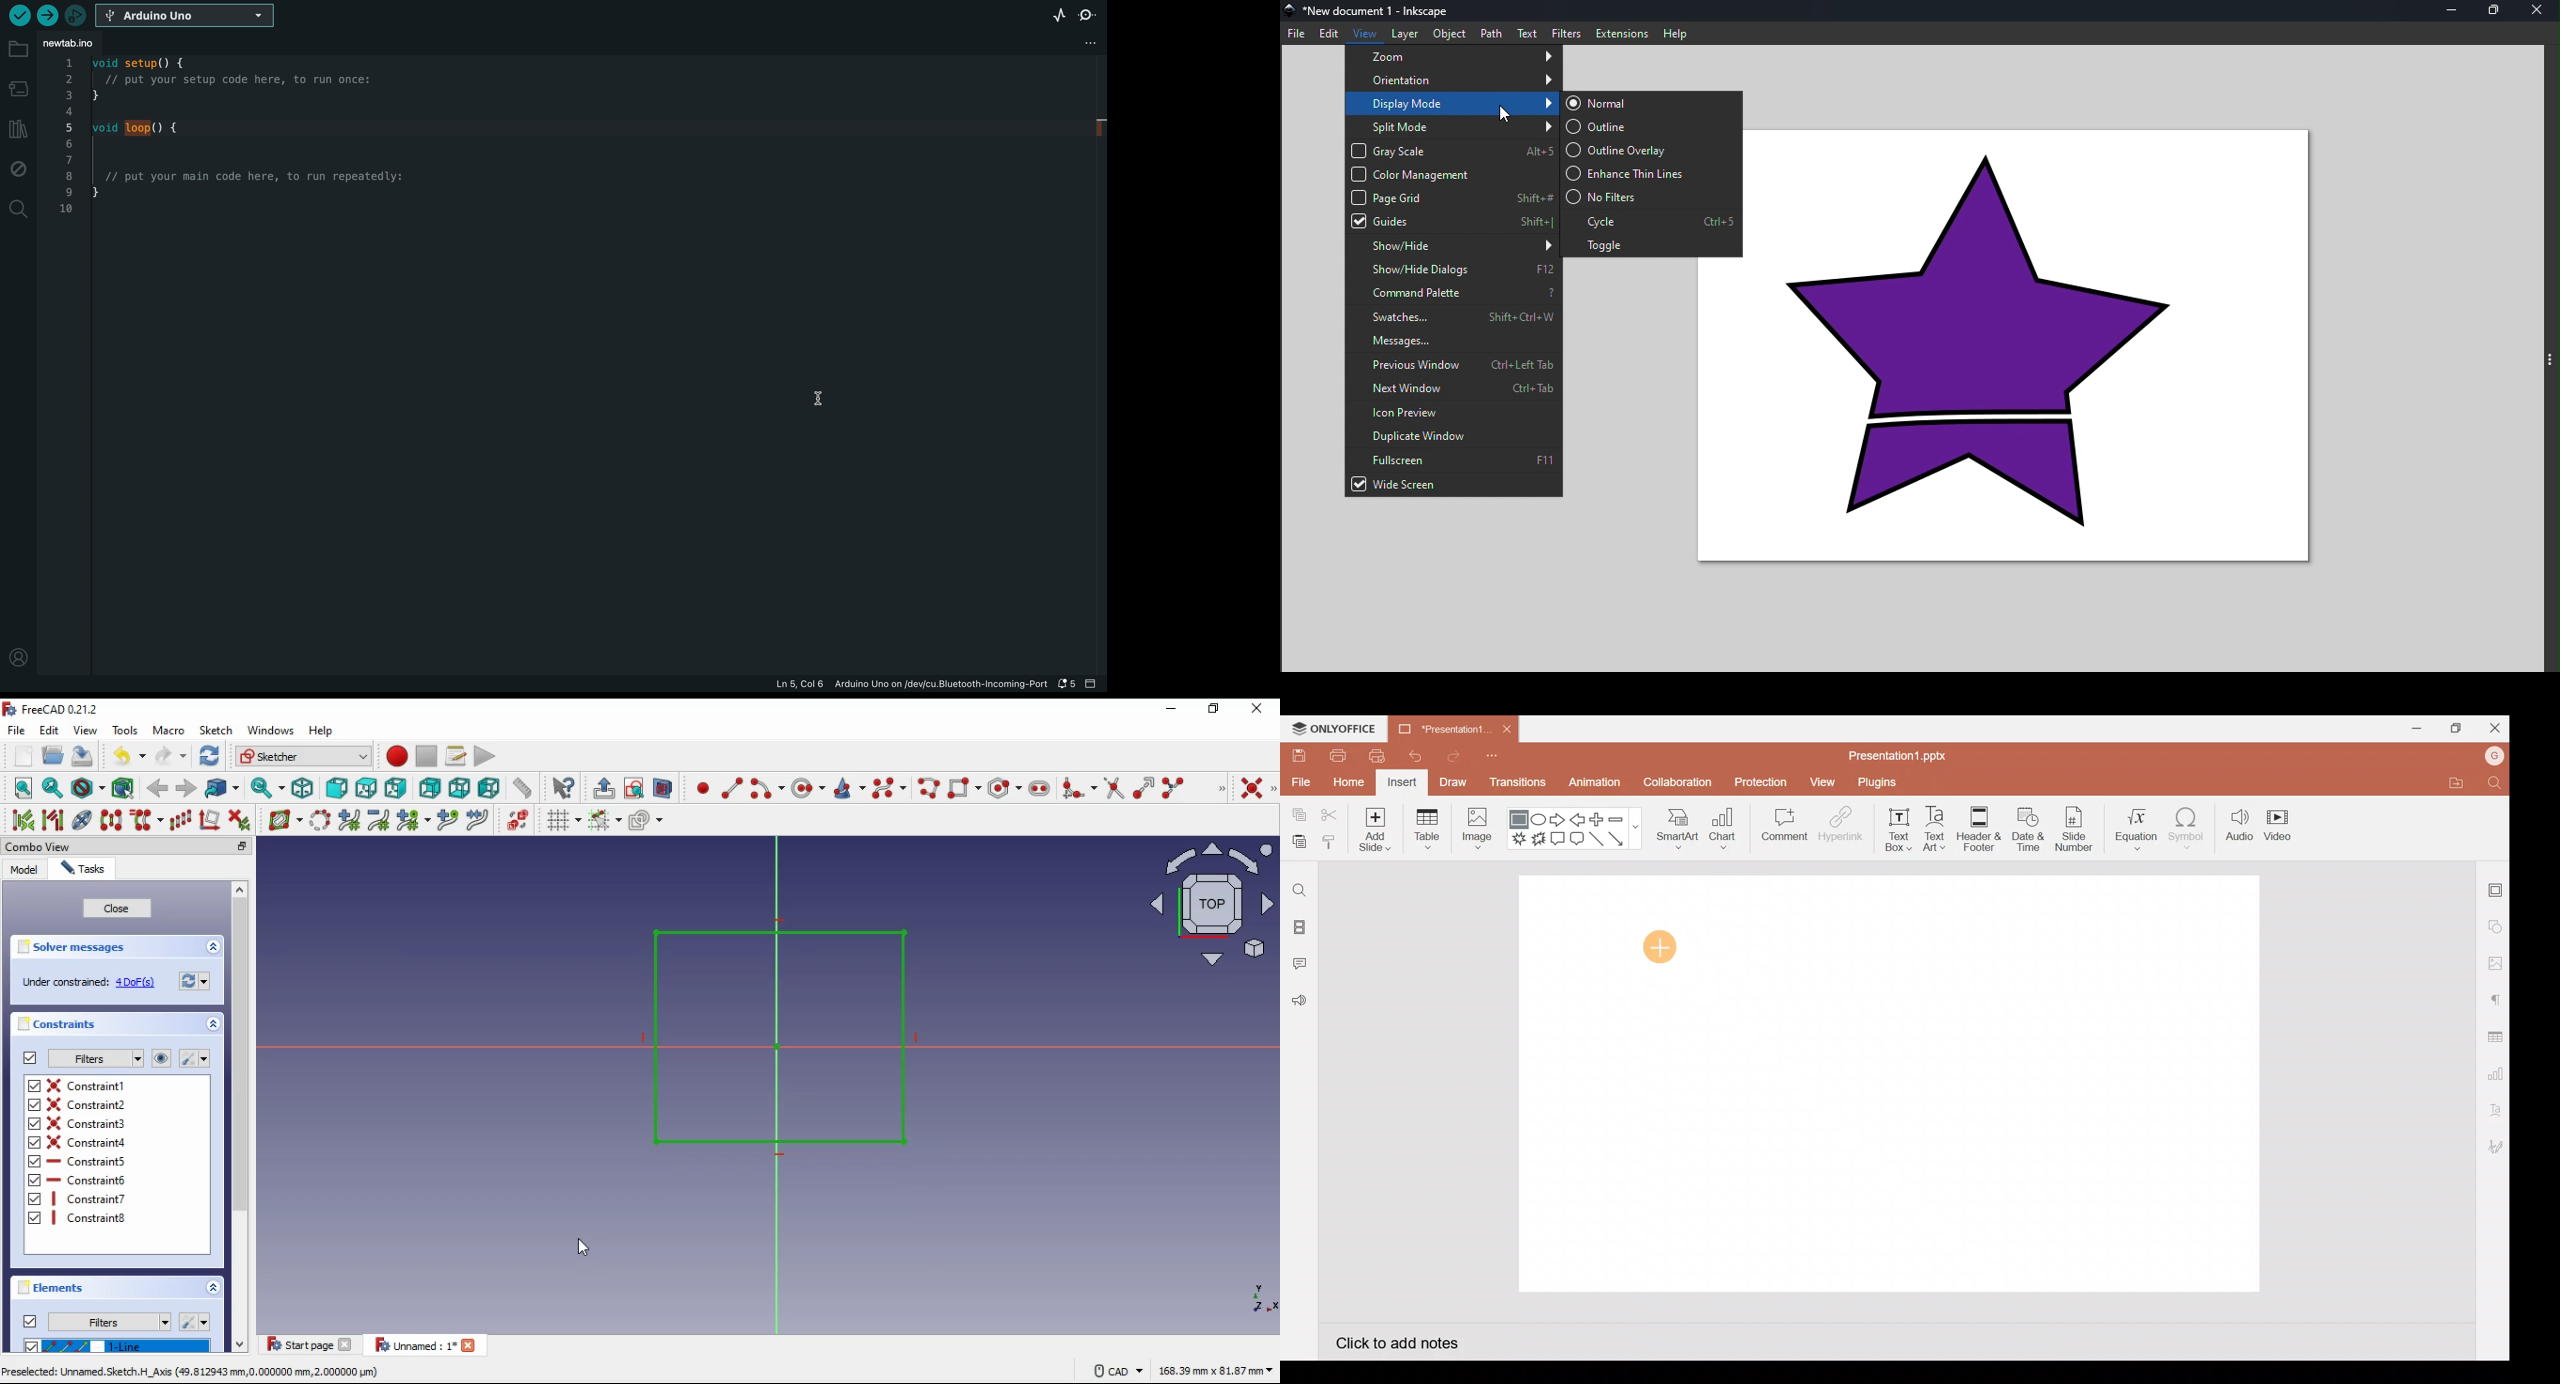  Describe the element at coordinates (1900, 830) in the screenshot. I see `Text box` at that location.